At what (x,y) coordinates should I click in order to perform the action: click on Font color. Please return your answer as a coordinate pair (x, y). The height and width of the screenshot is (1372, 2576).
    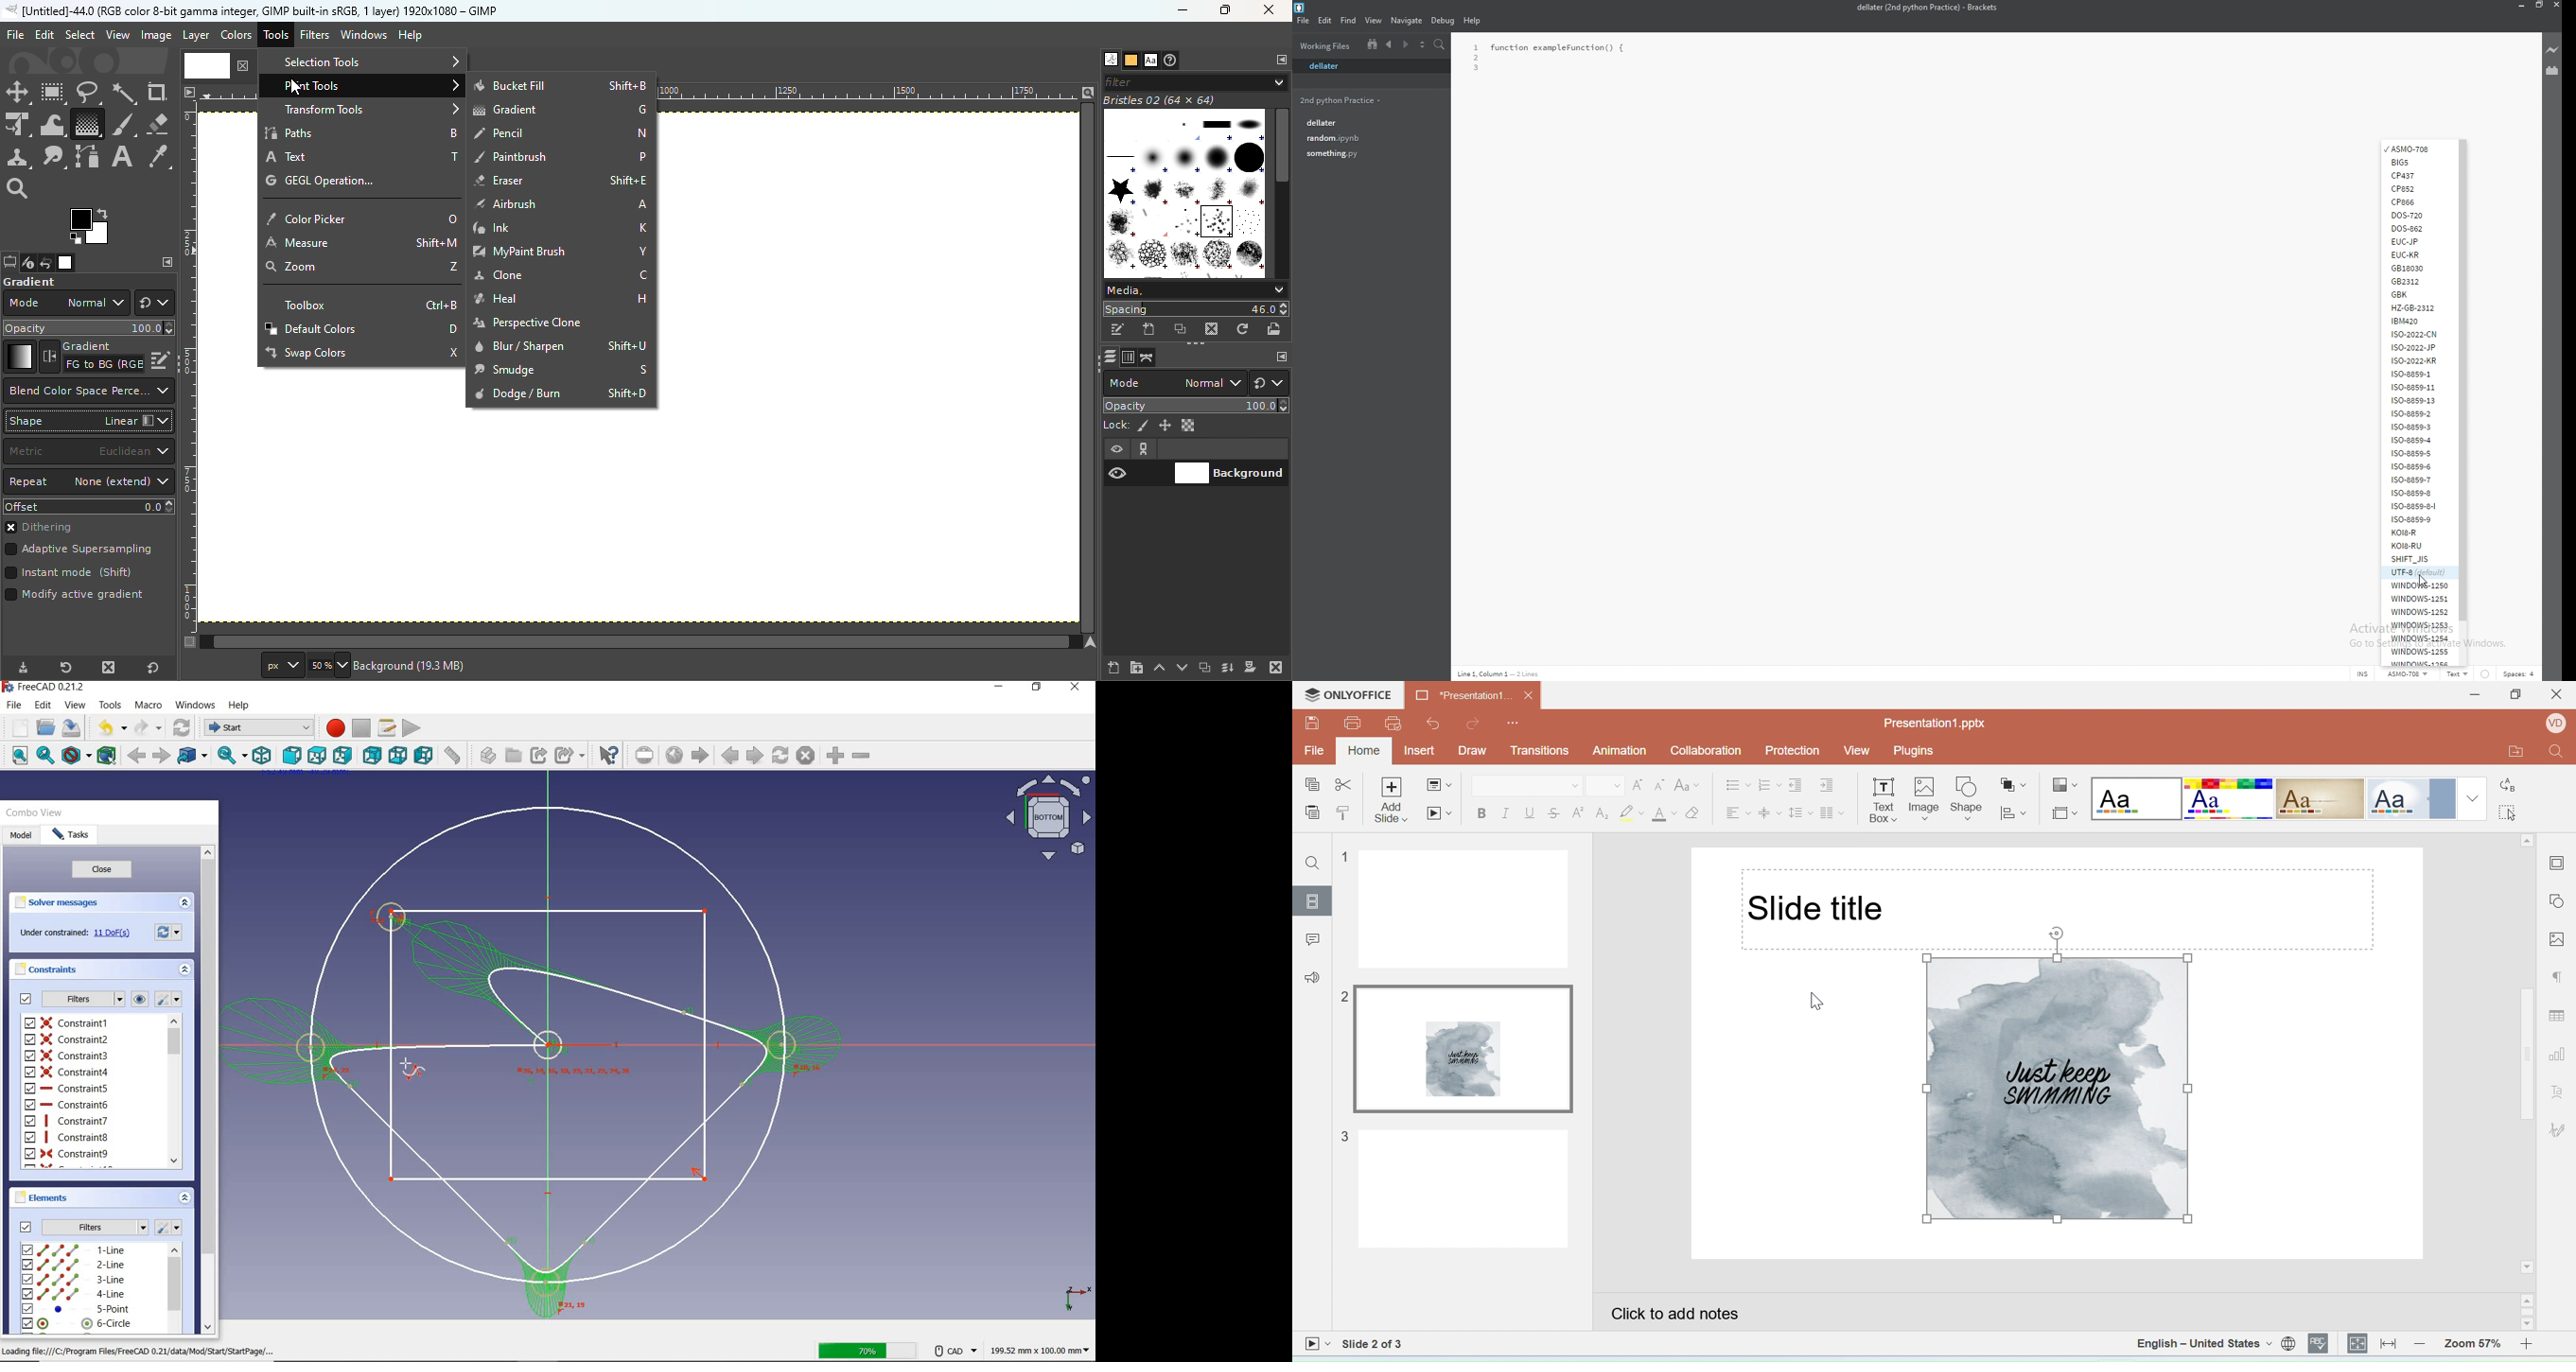
    Looking at the image, I should click on (1665, 814).